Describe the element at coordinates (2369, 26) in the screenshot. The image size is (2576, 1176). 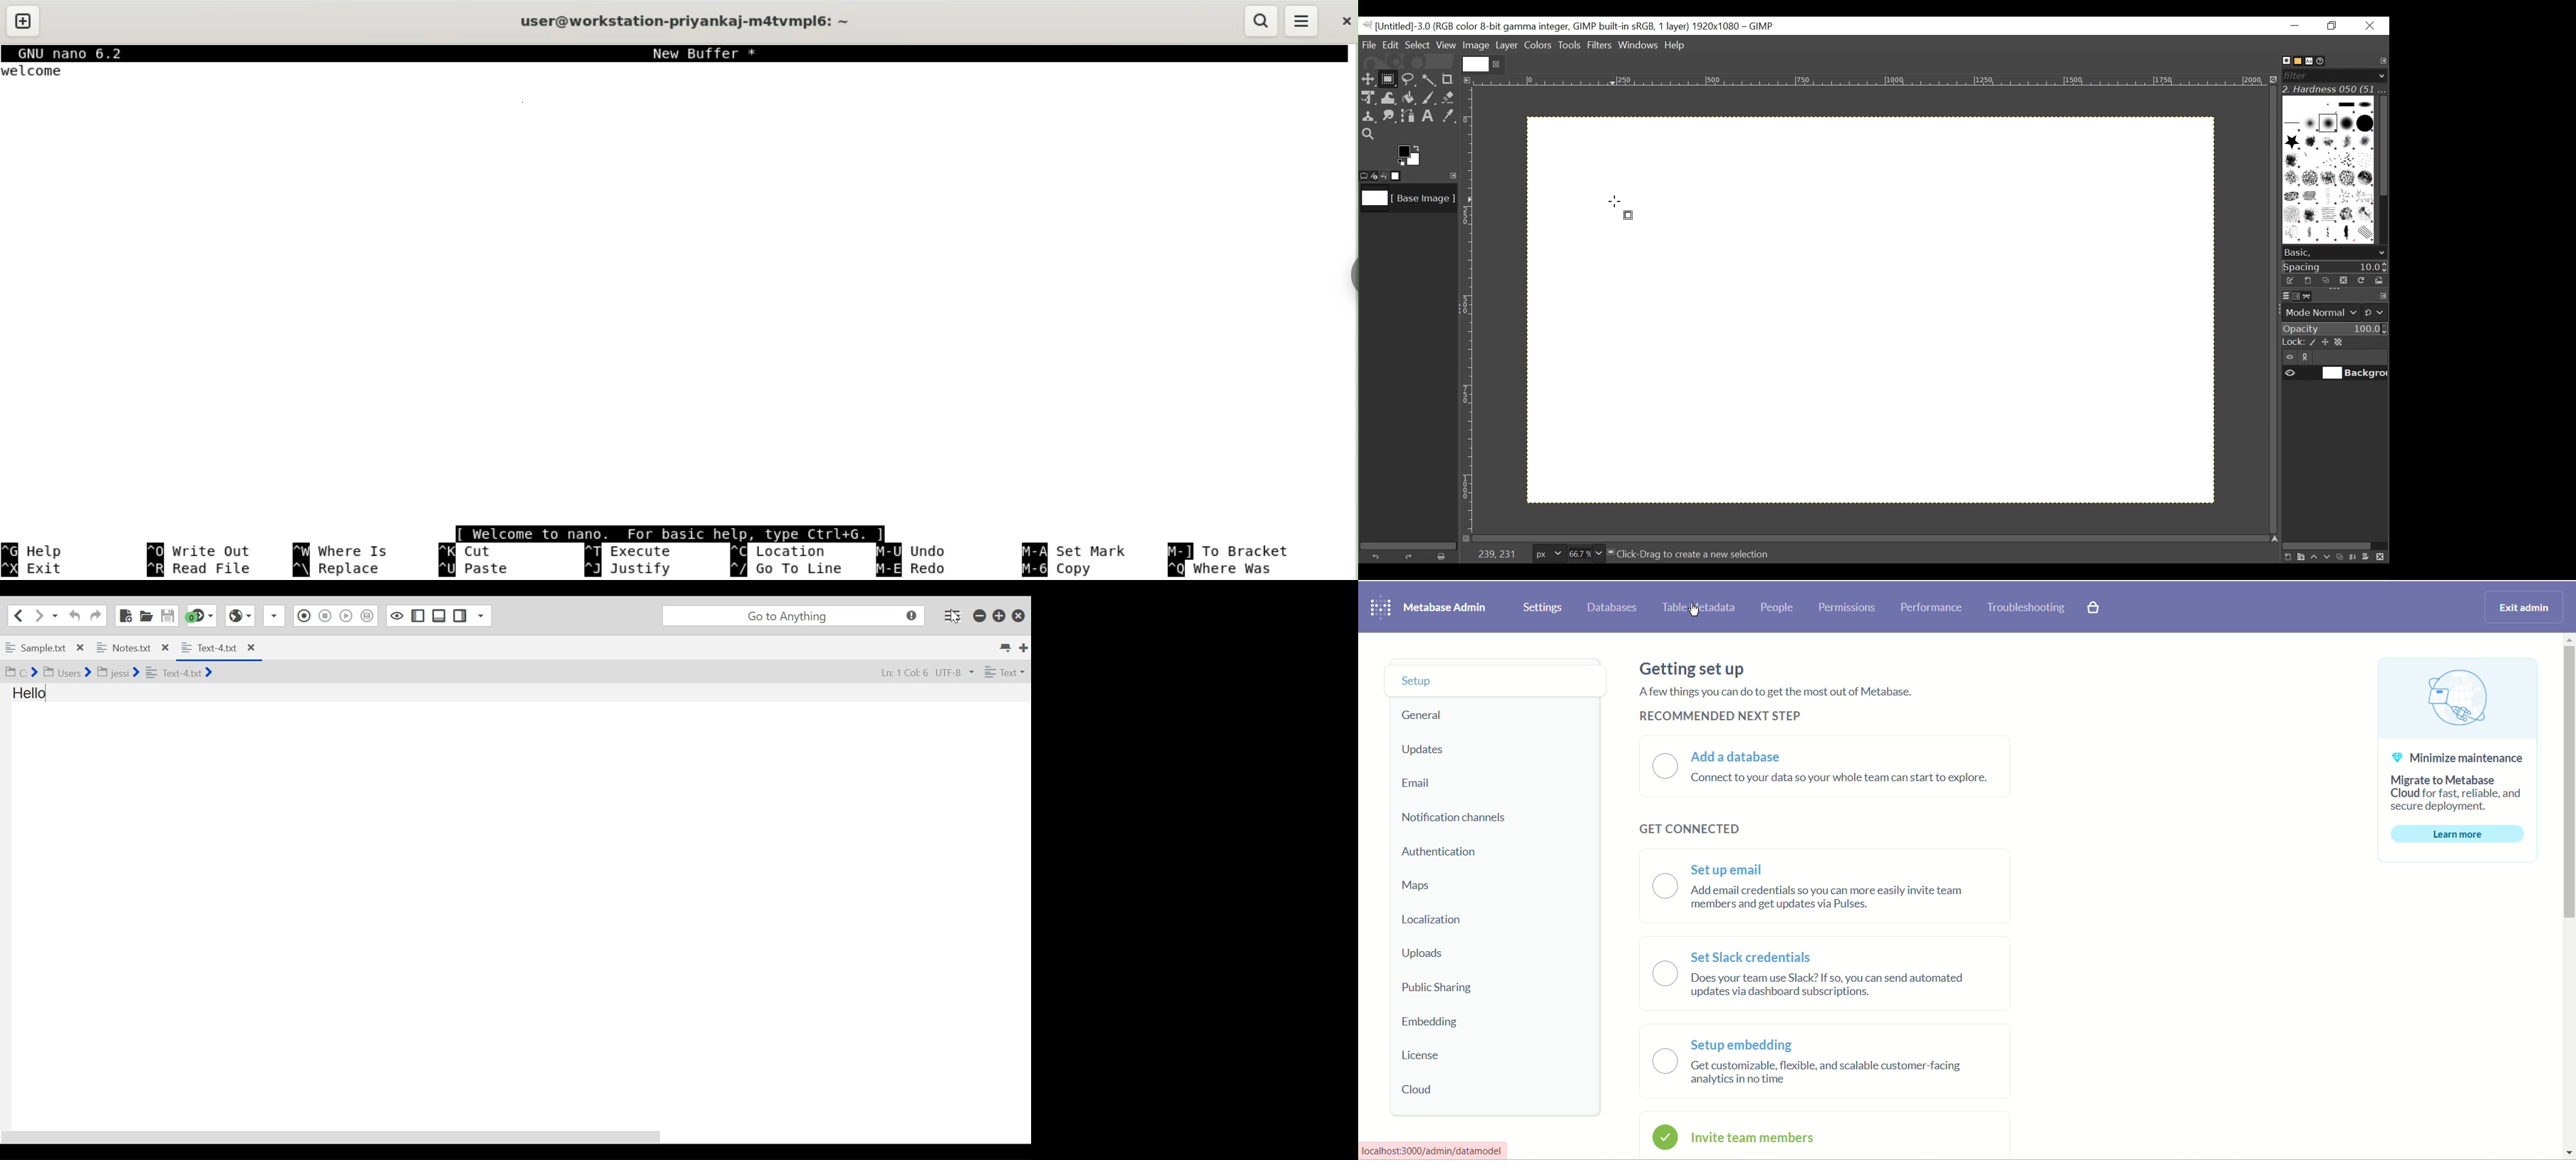
I see `Close` at that location.